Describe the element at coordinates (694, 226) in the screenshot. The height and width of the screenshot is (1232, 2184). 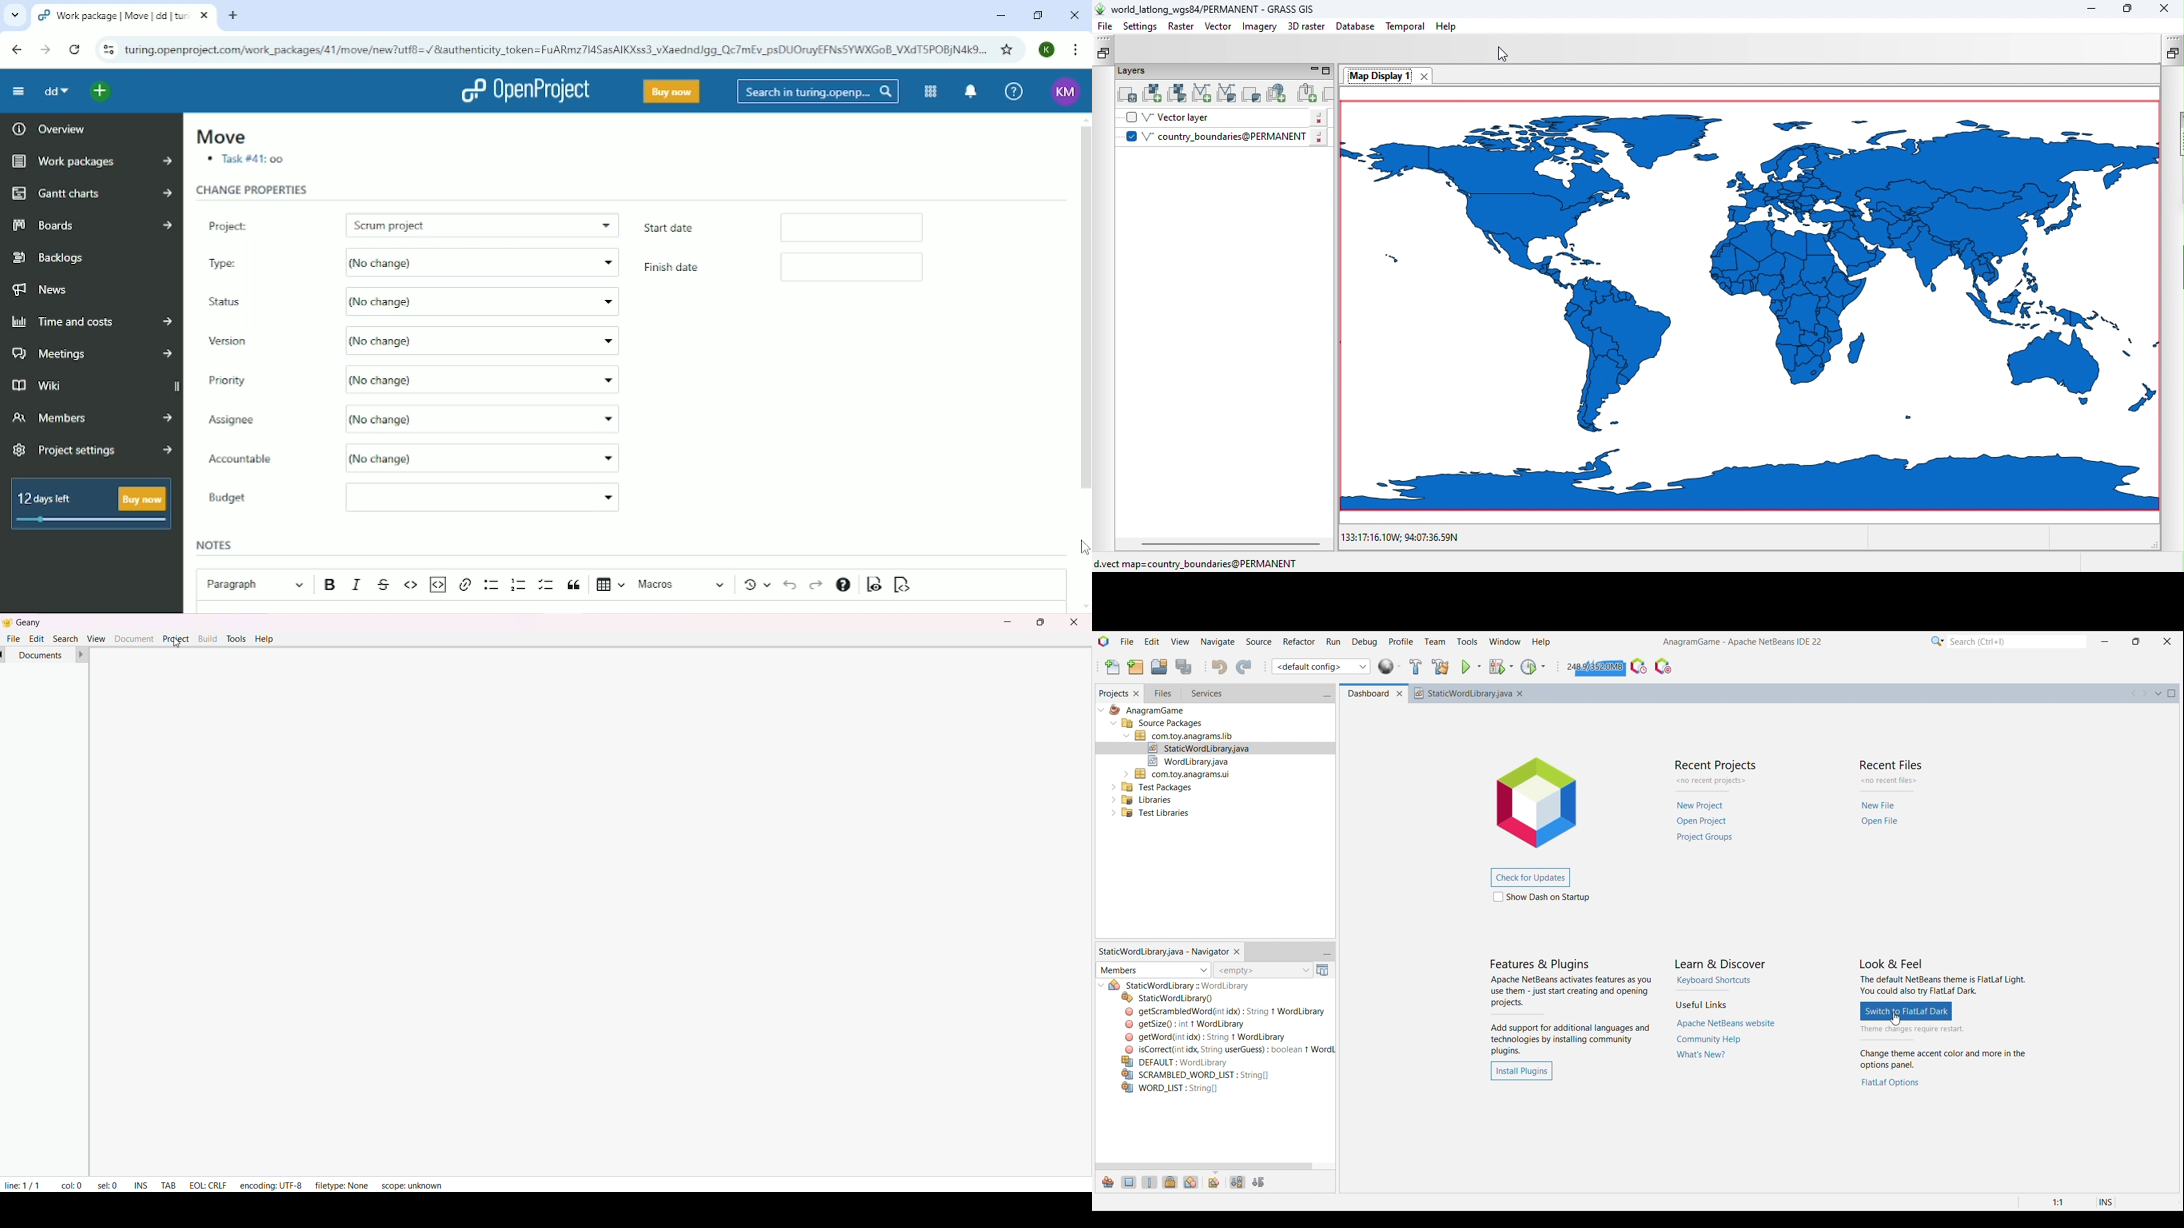
I see `Start date` at that location.